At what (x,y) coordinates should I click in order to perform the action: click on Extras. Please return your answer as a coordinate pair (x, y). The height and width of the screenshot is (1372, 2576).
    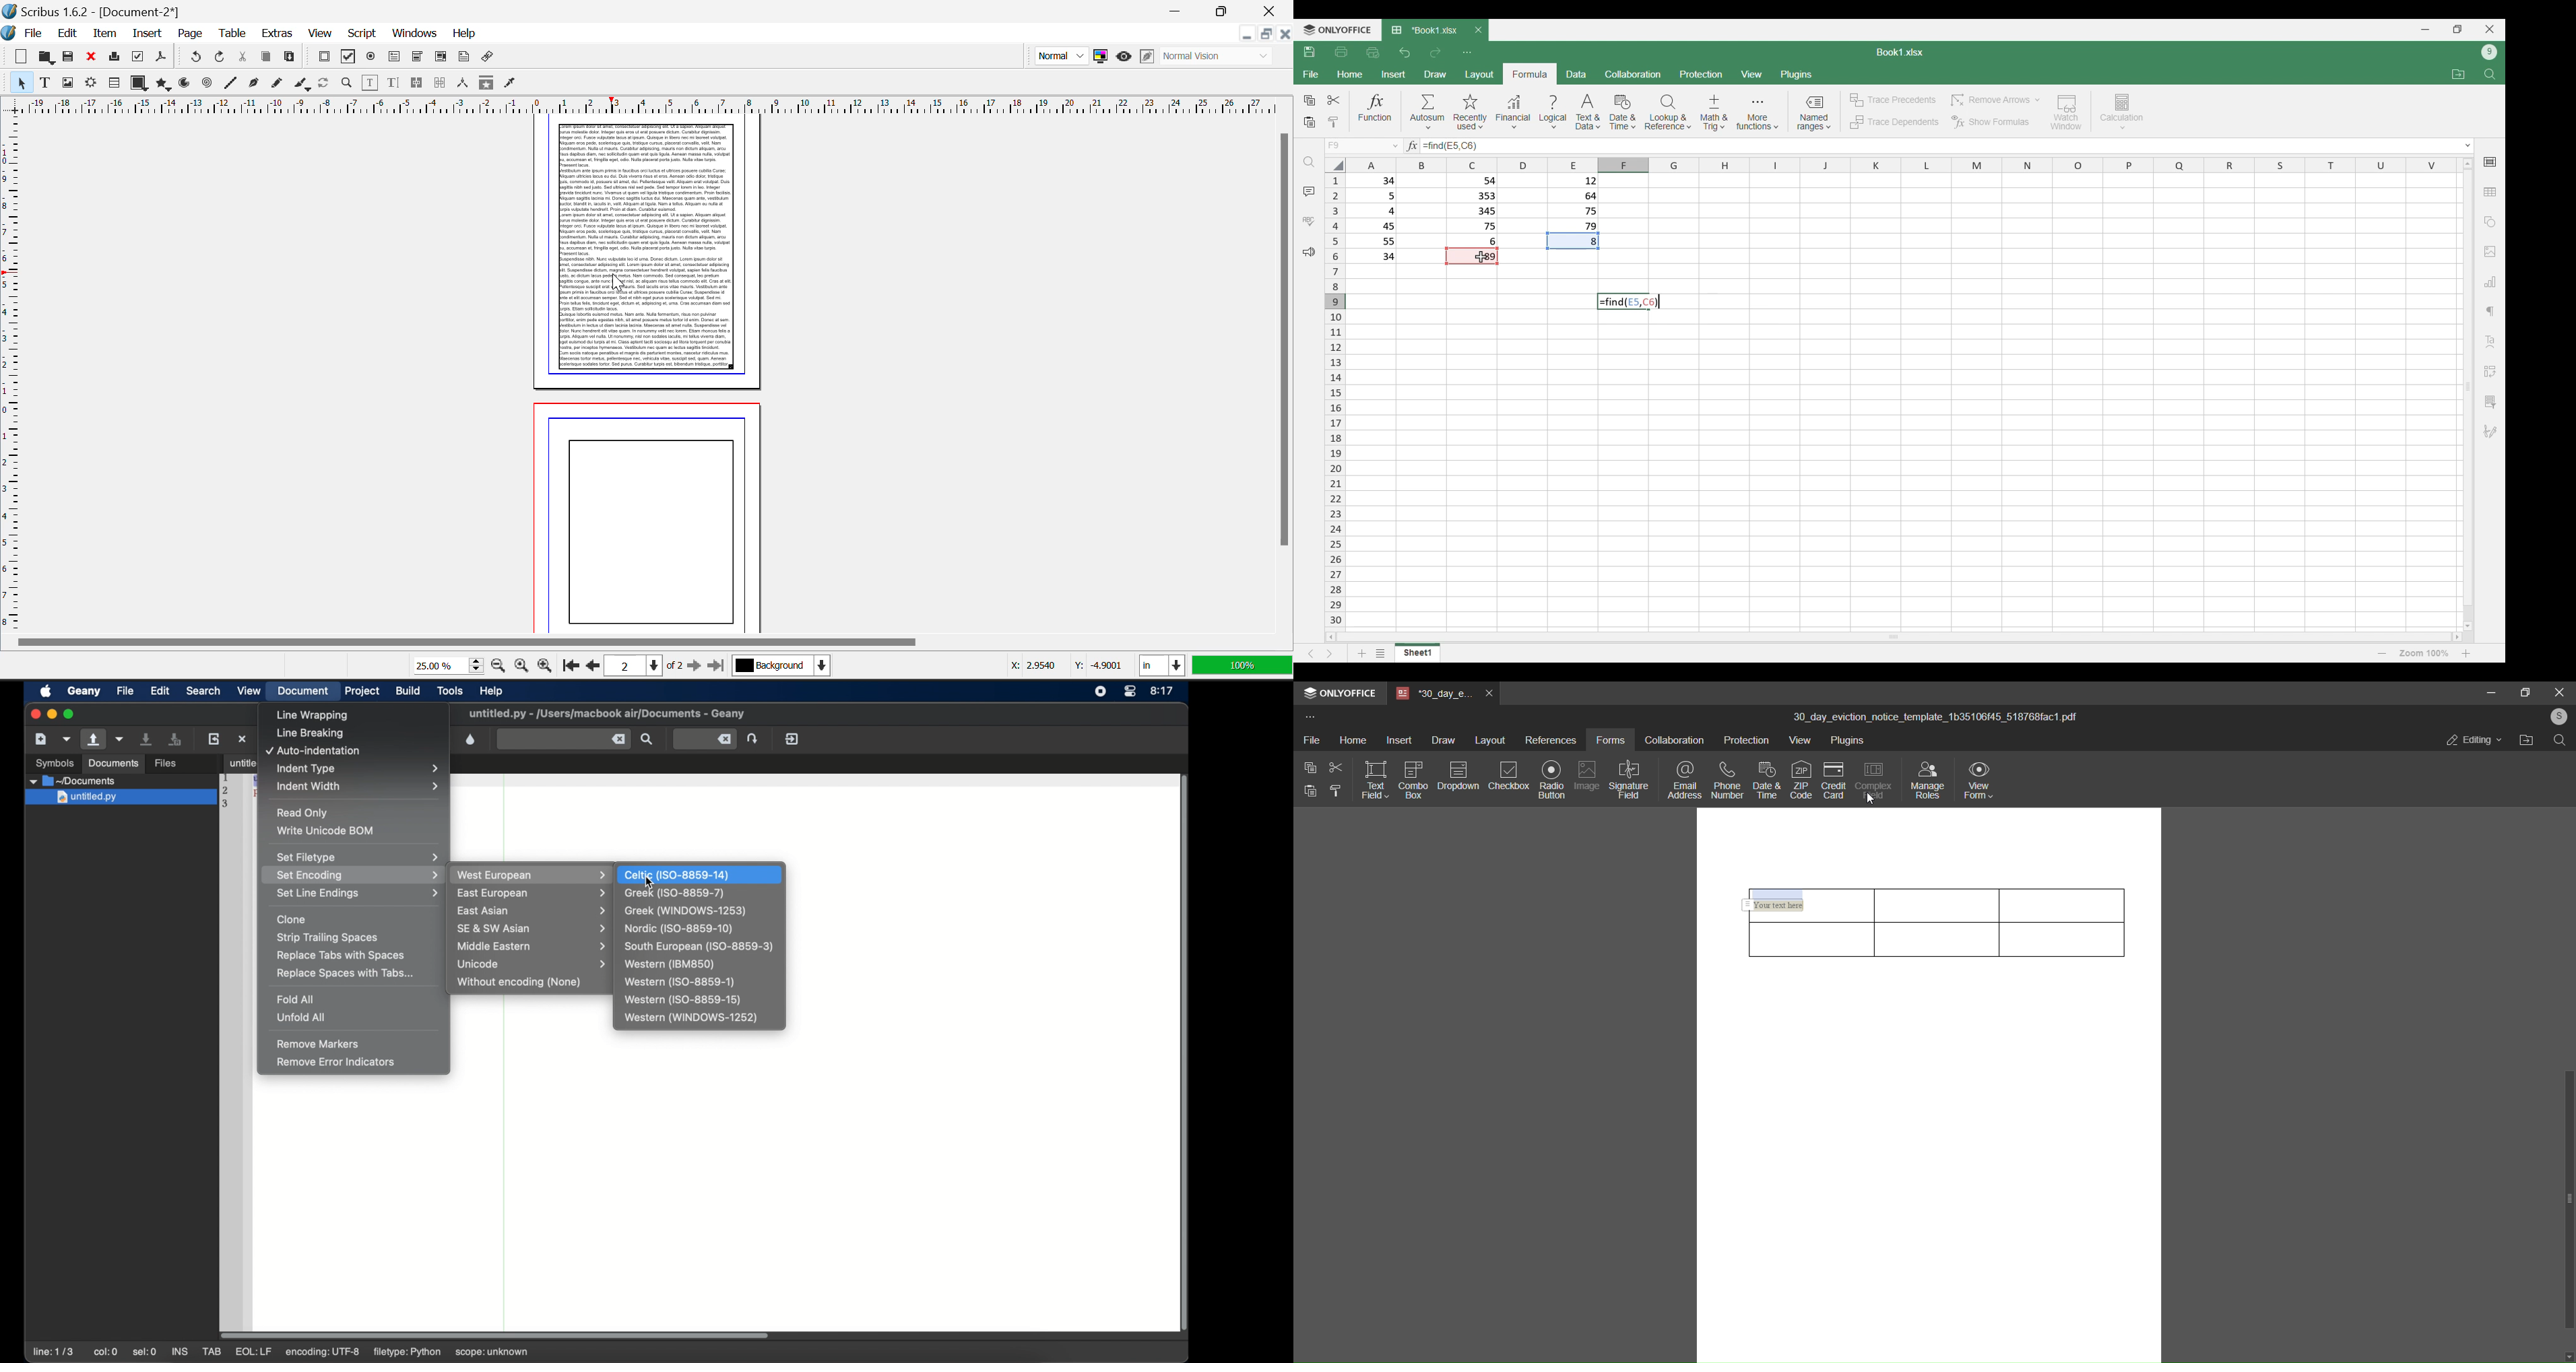
    Looking at the image, I should click on (278, 35).